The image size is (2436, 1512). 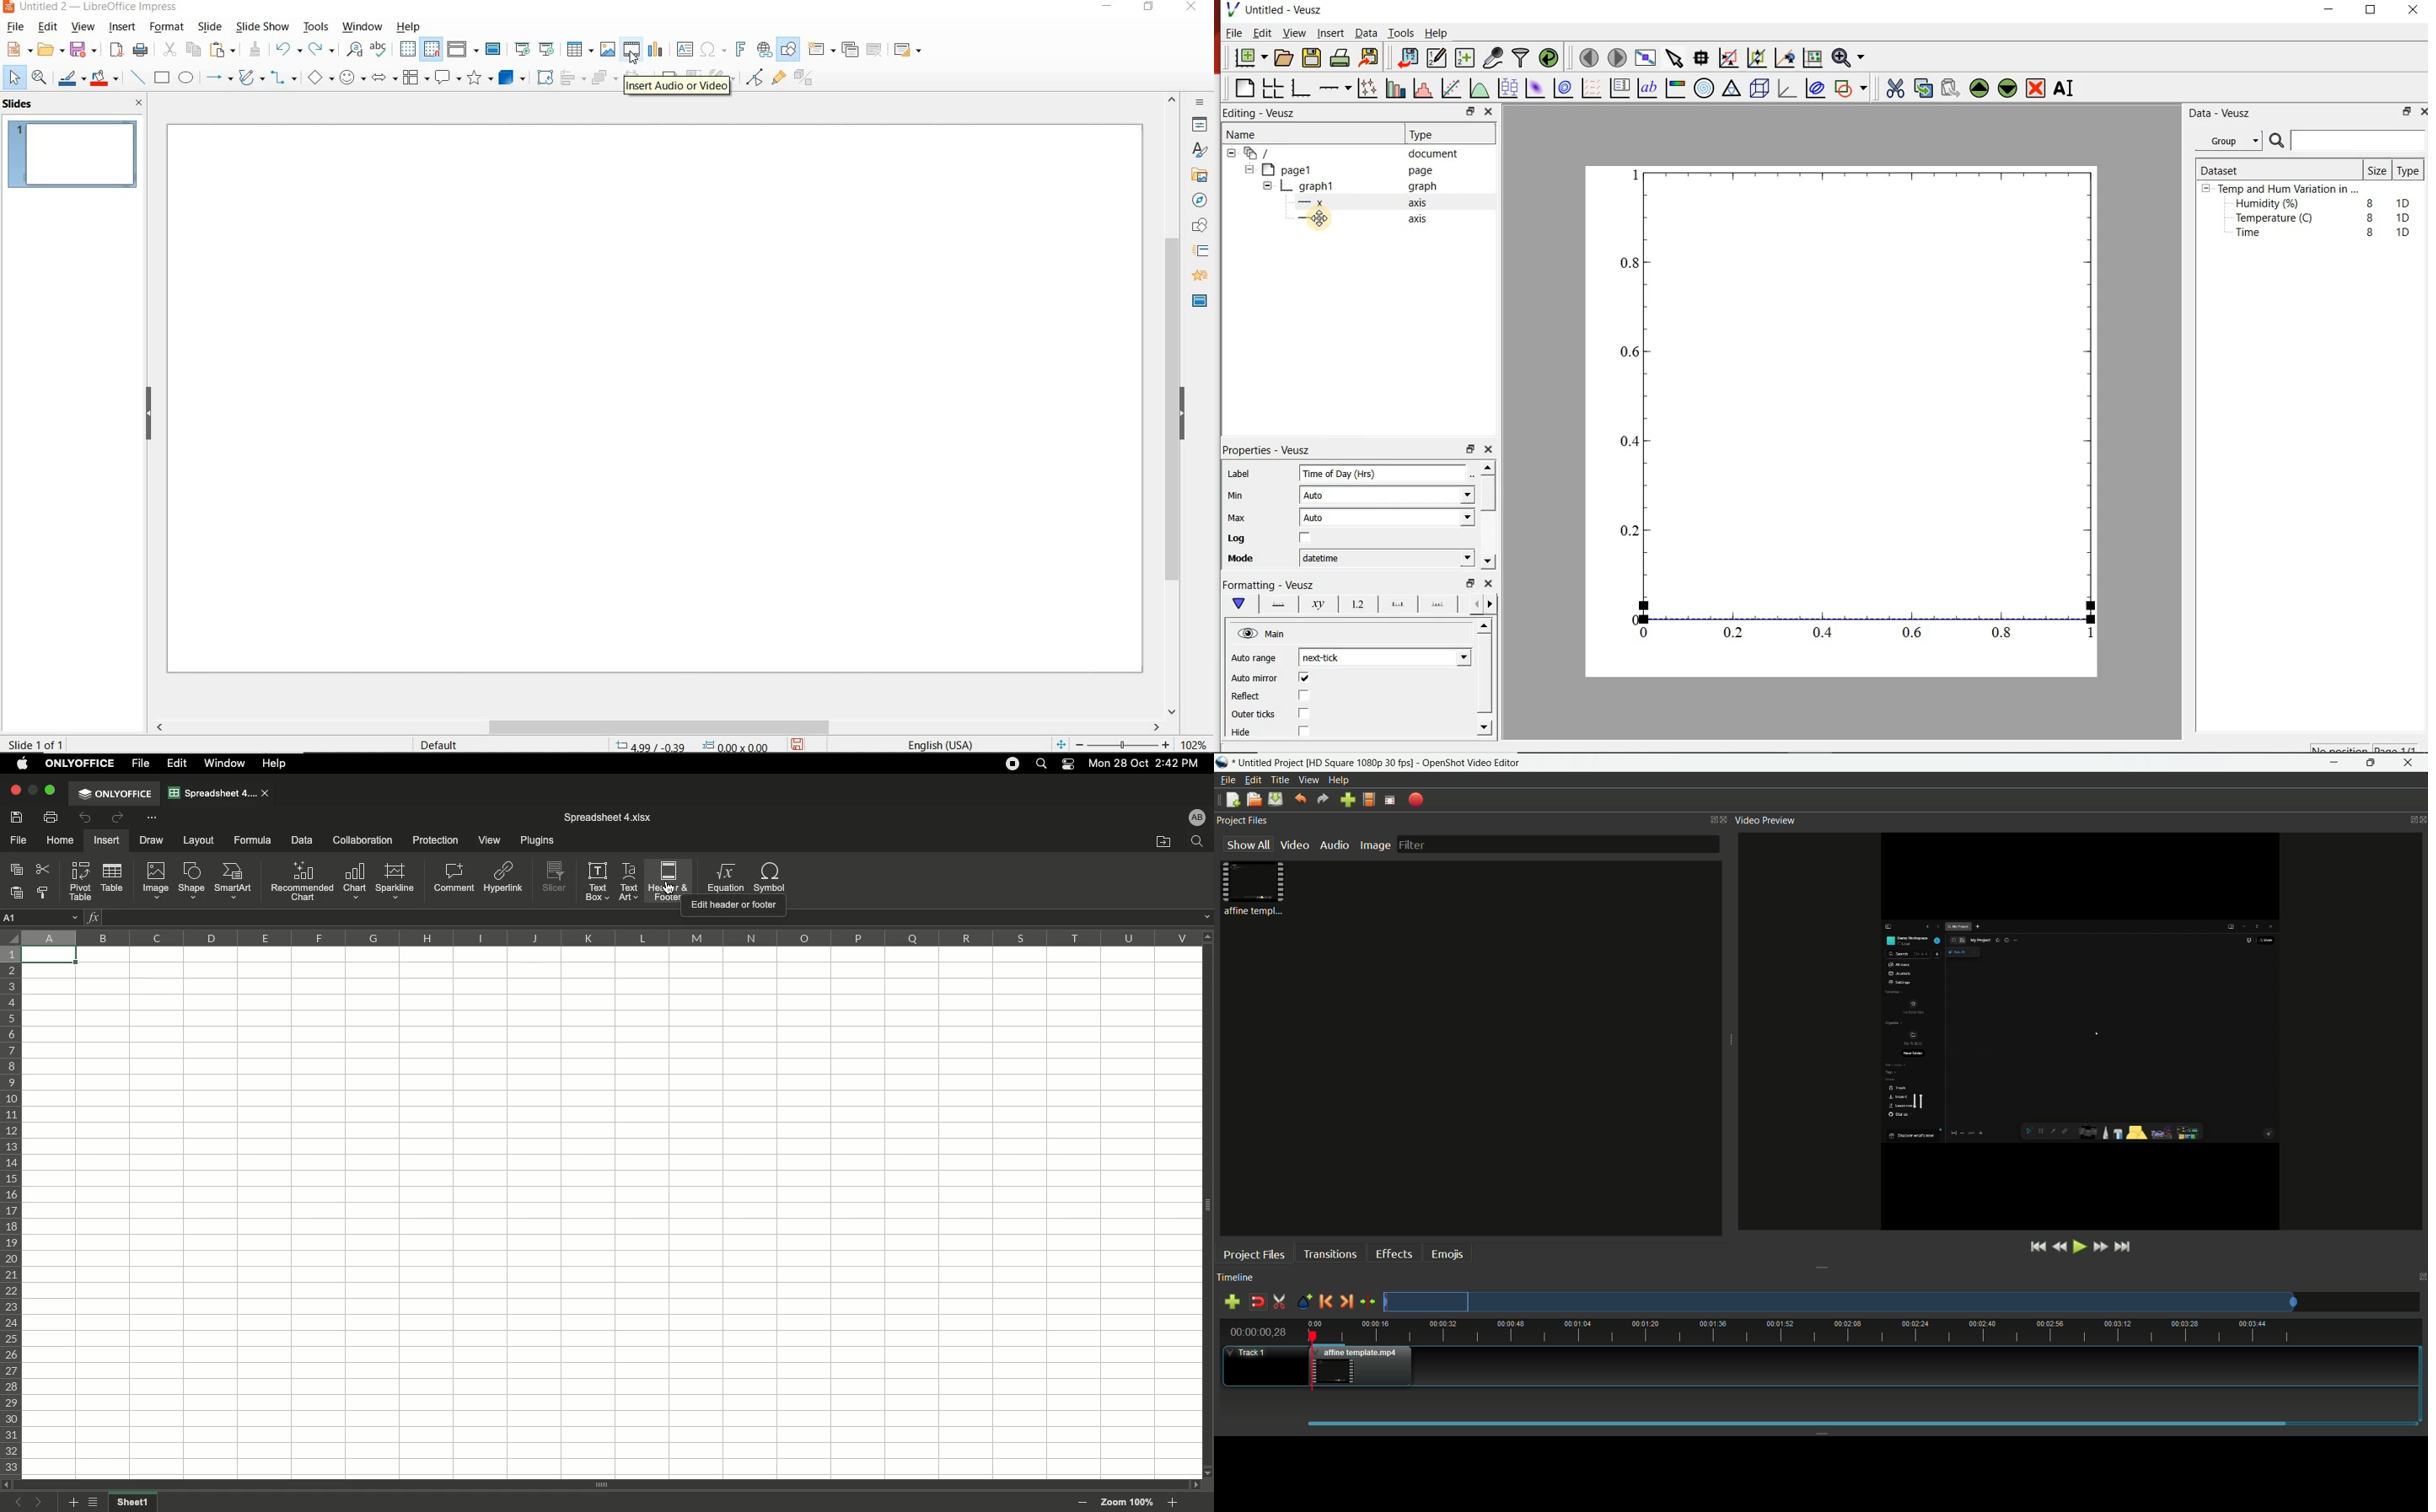 What do you see at coordinates (440, 744) in the screenshot?
I see `DEFAULT` at bounding box center [440, 744].